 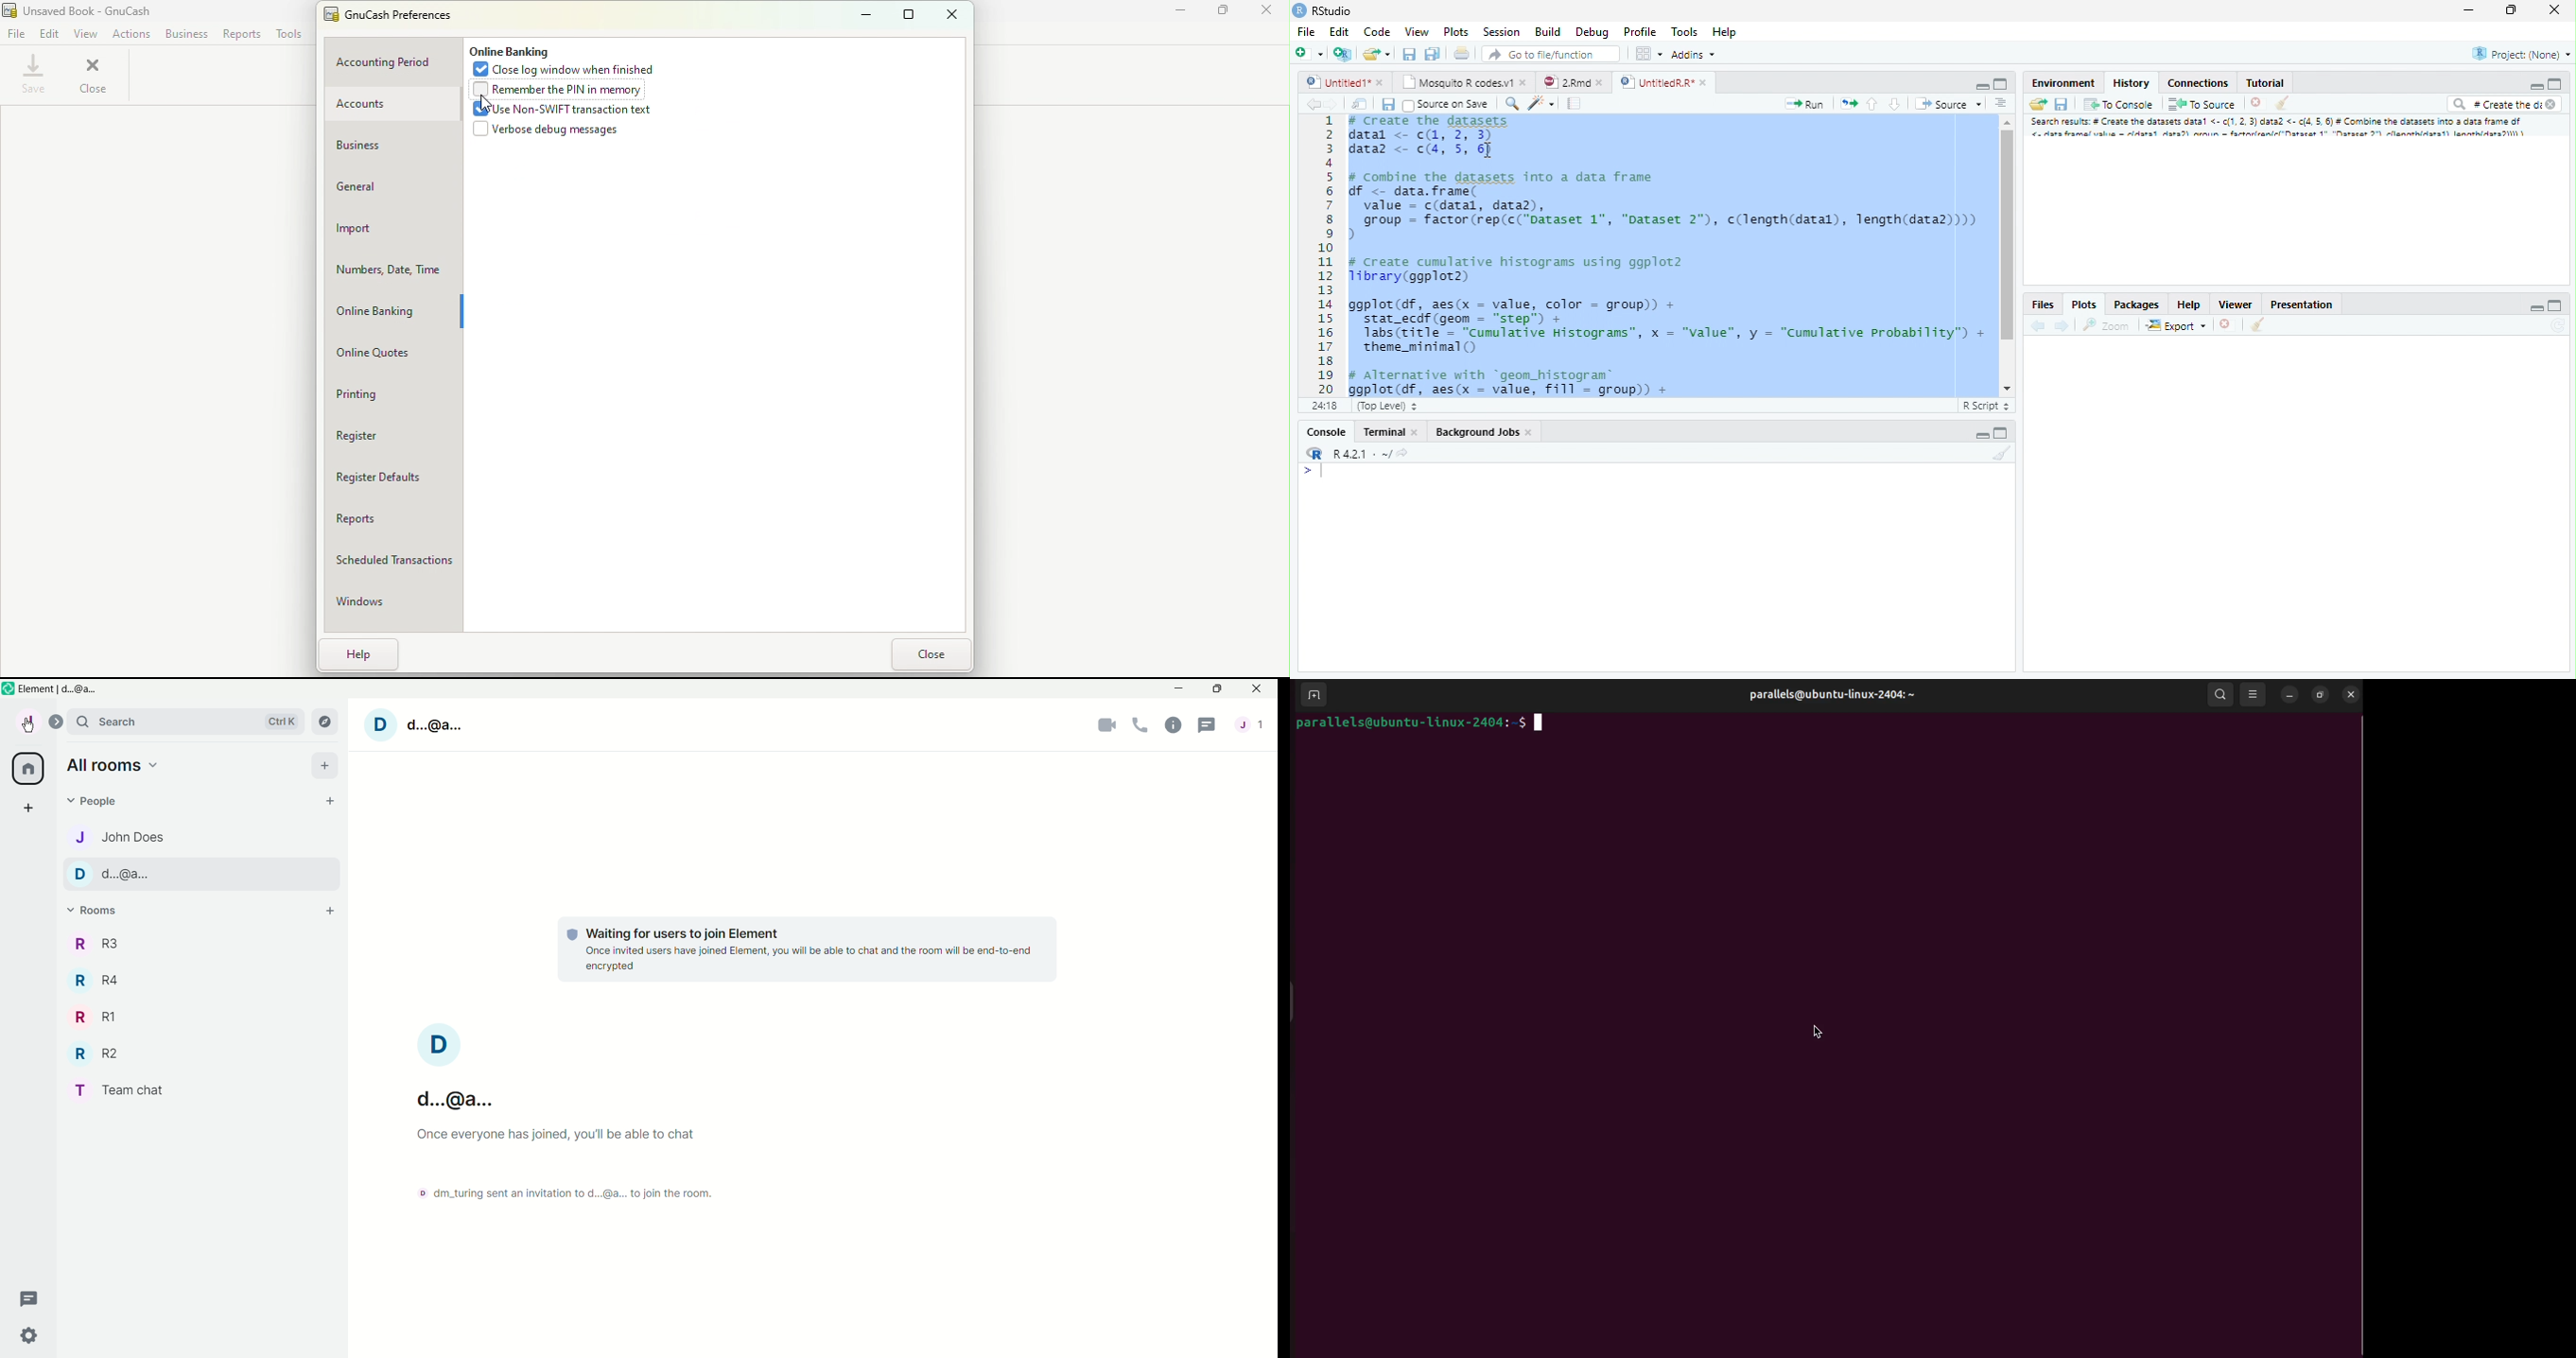 What do you see at coordinates (1573, 105) in the screenshot?
I see `Pages` at bounding box center [1573, 105].